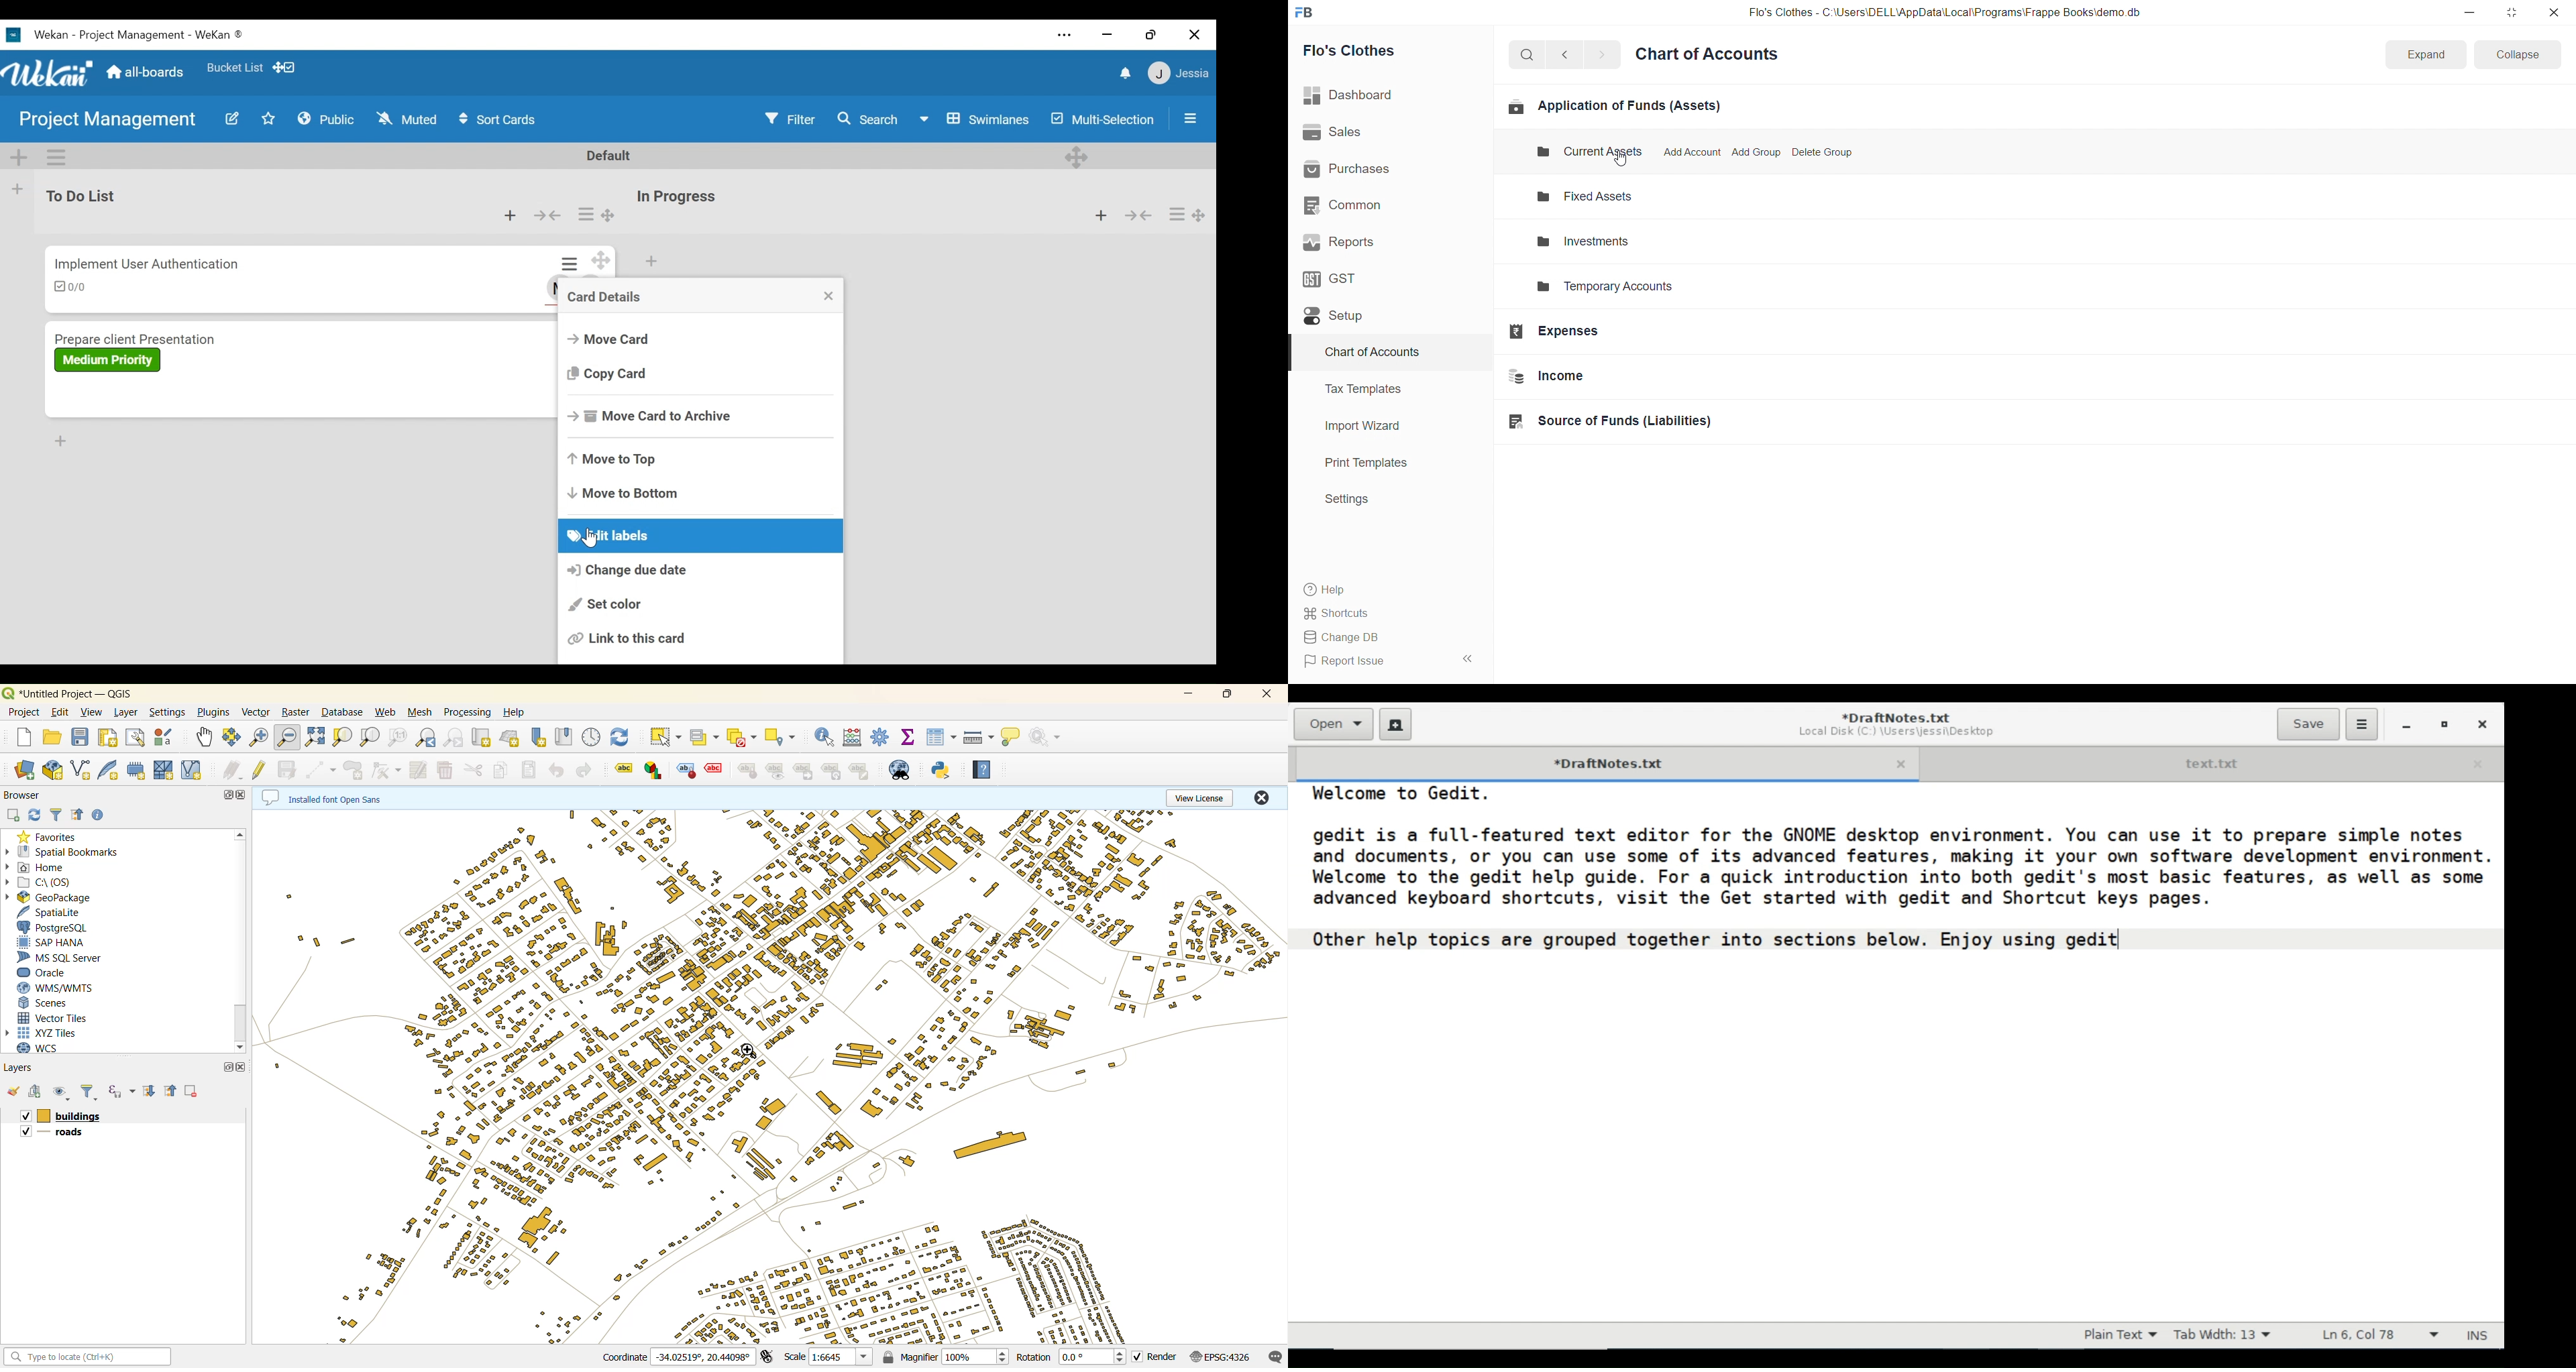  What do you see at coordinates (1332, 724) in the screenshot?
I see `Open` at bounding box center [1332, 724].